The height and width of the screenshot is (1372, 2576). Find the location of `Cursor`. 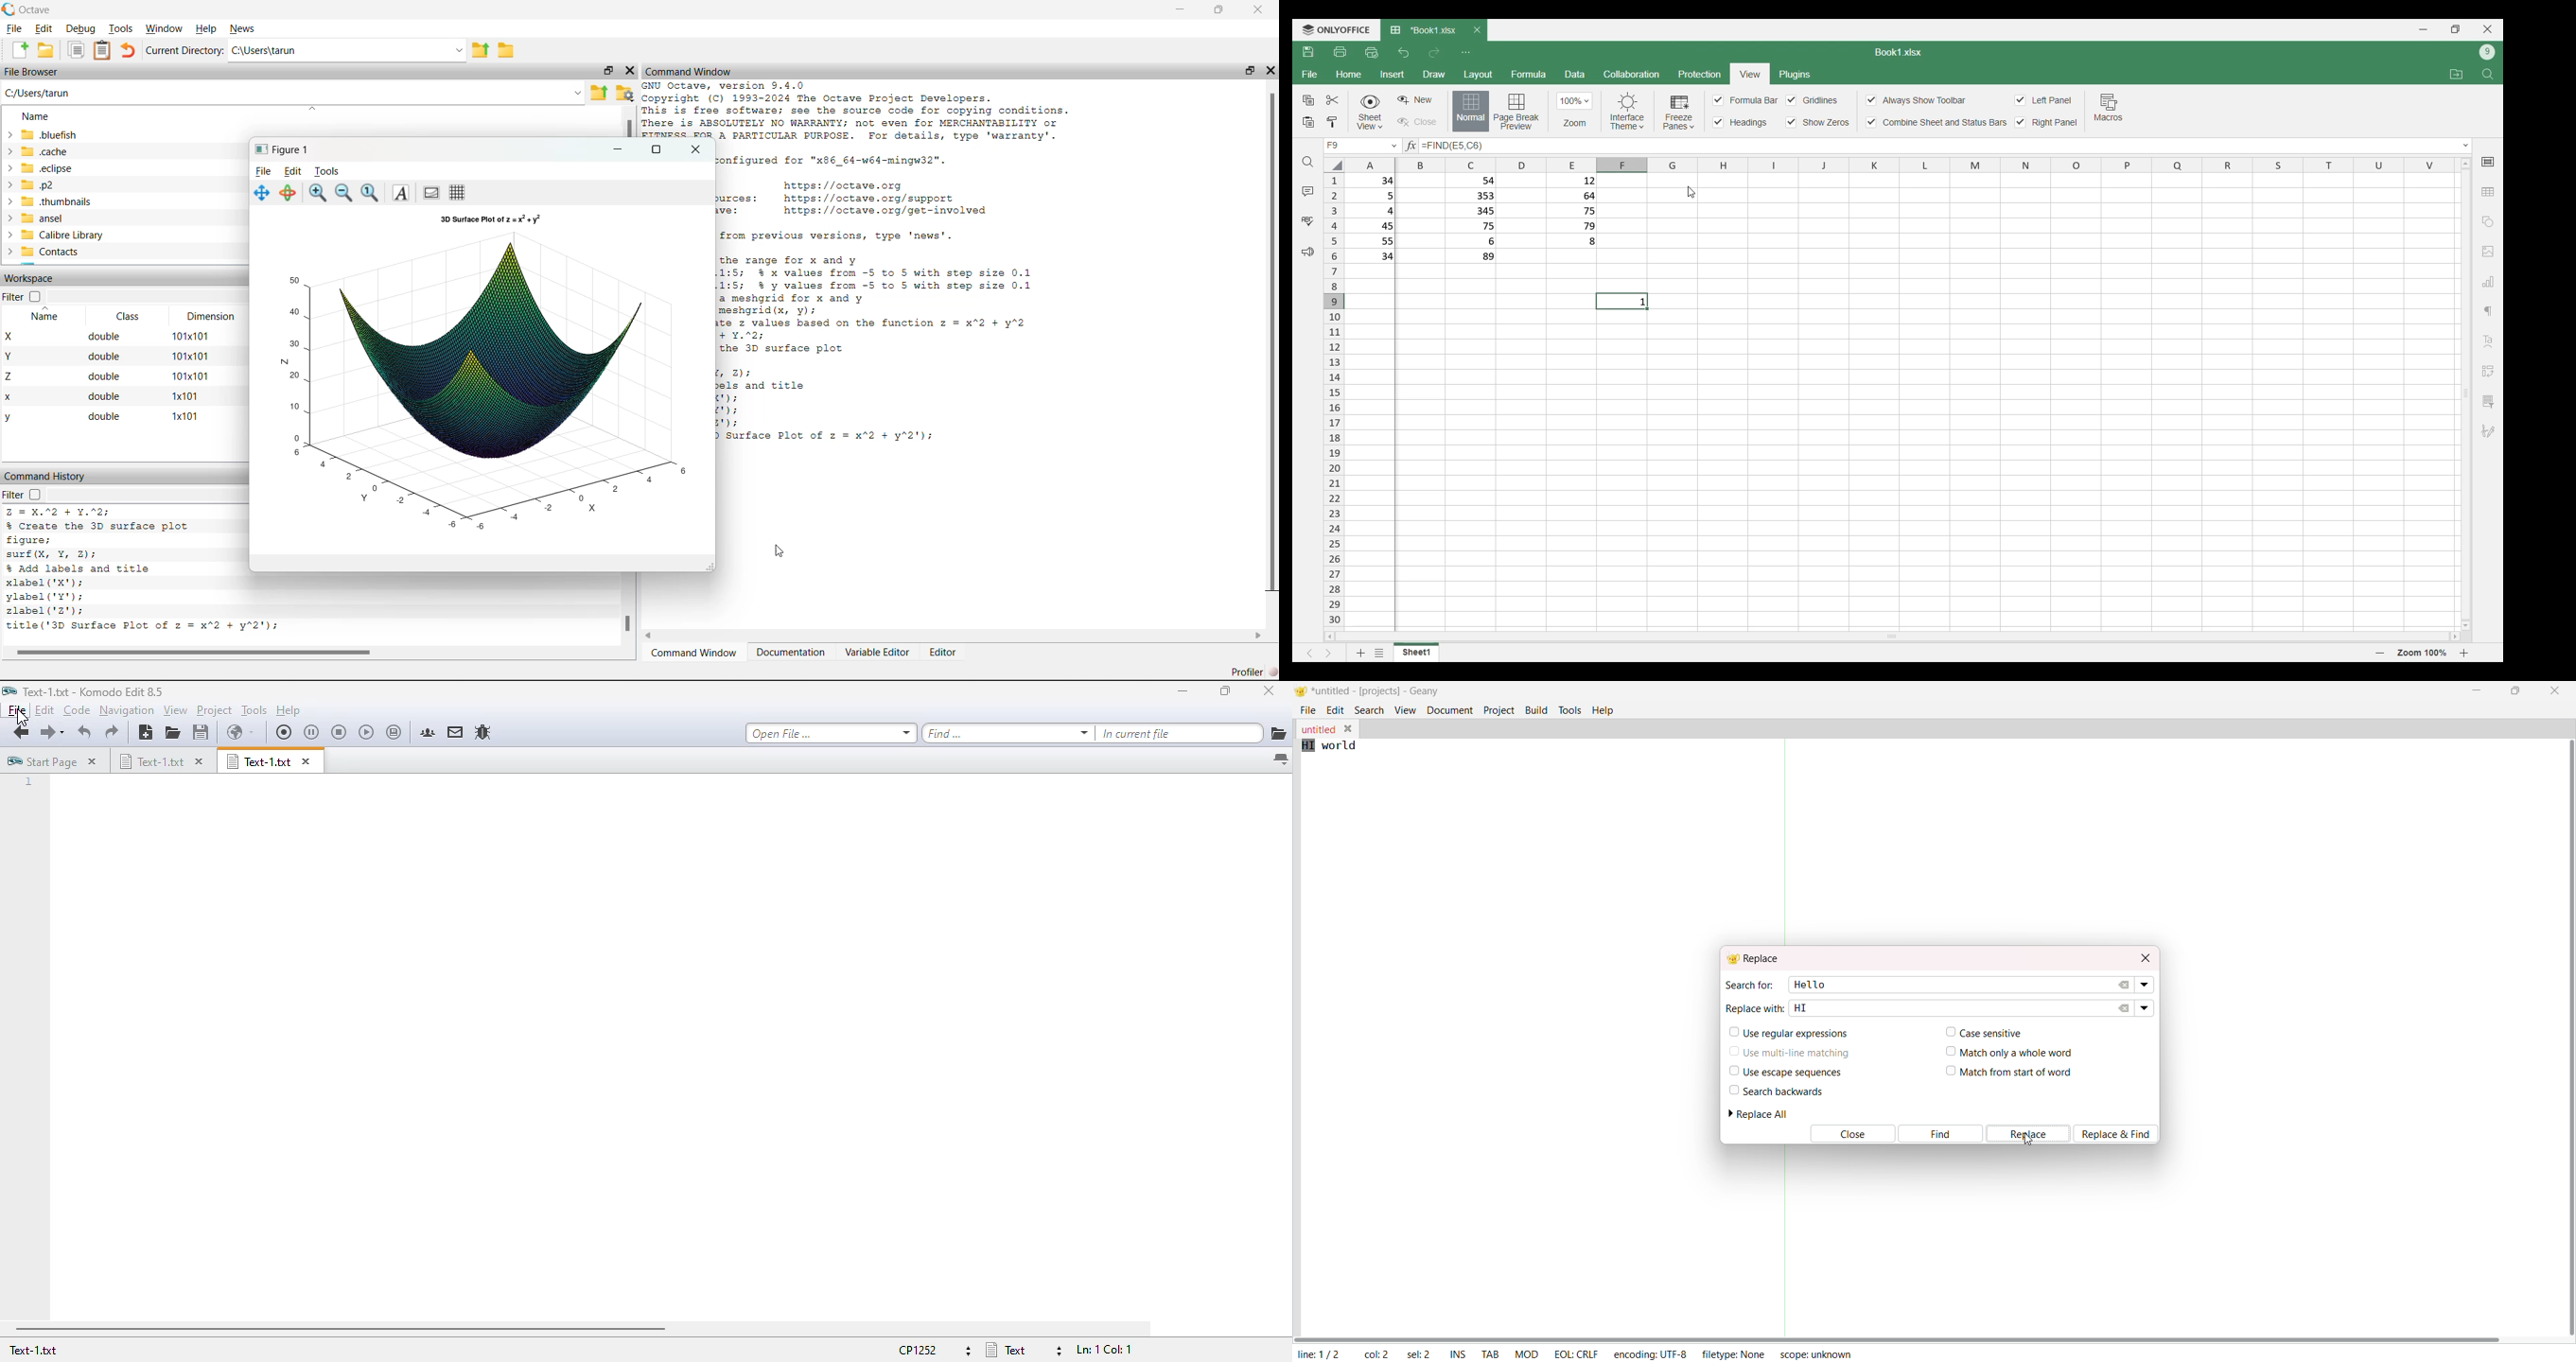

Cursor is located at coordinates (1692, 193).